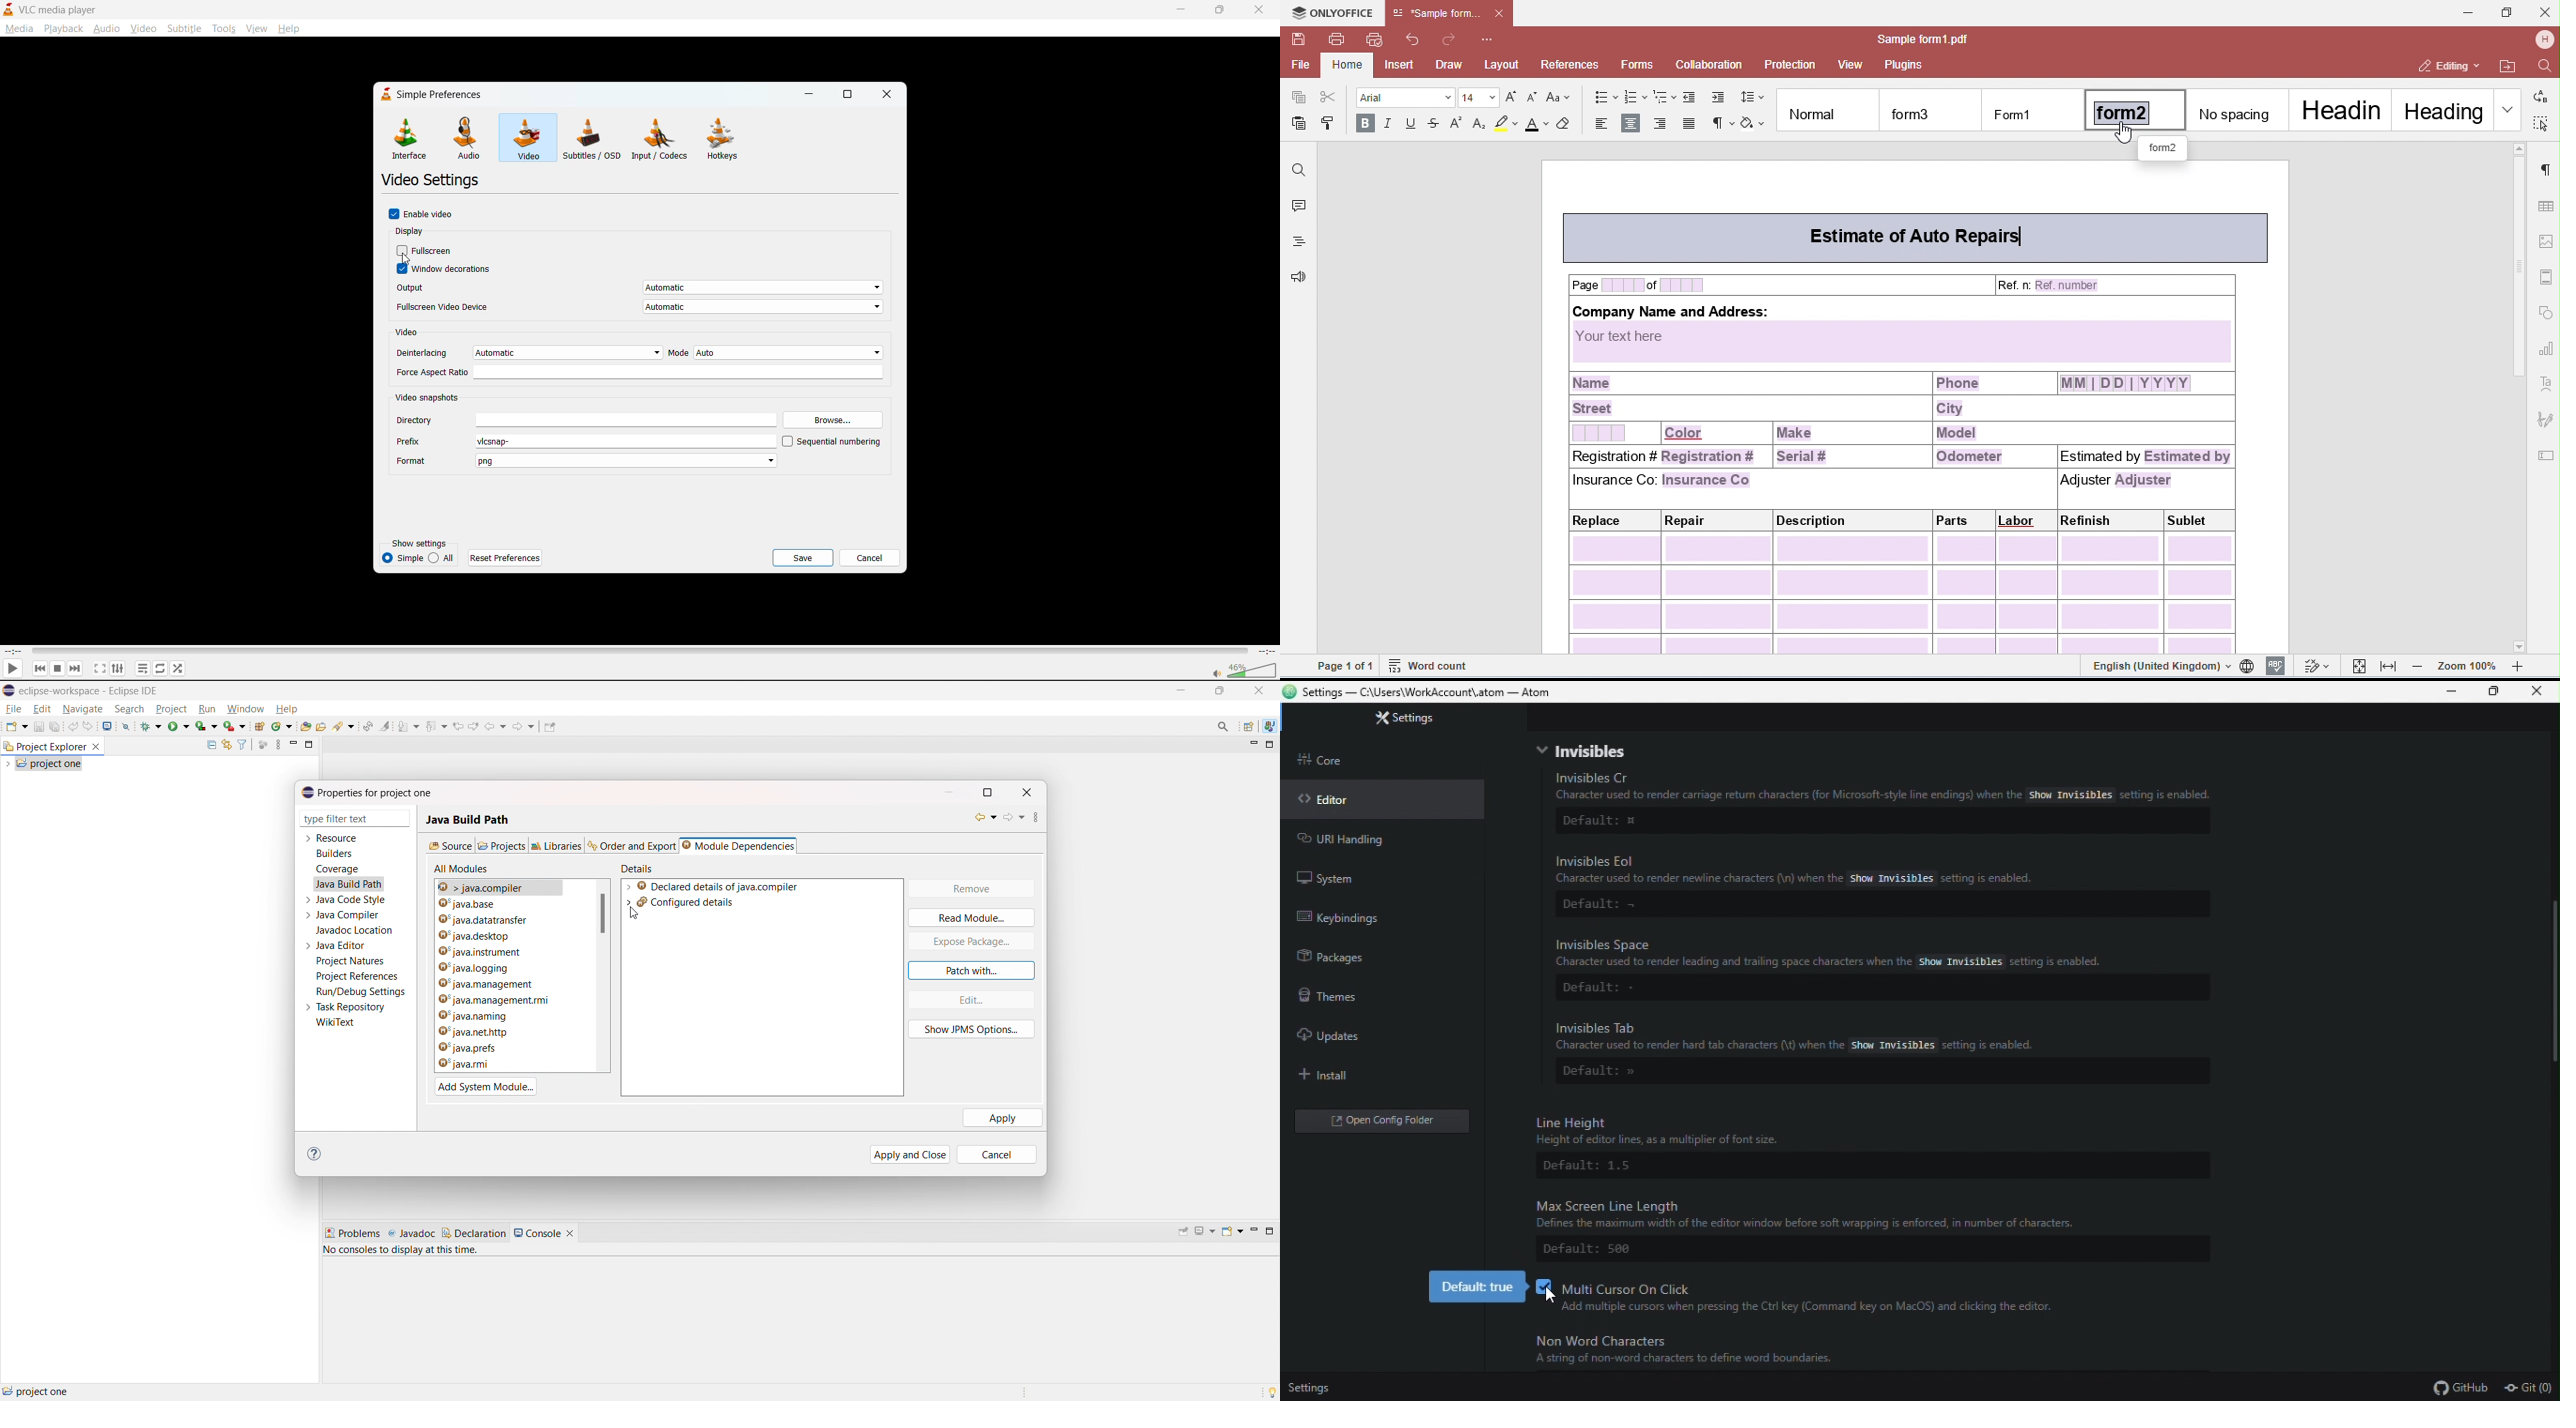  What do you see at coordinates (116, 668) in the screenshot?
I see `settings` at bounding box center [116, 668].